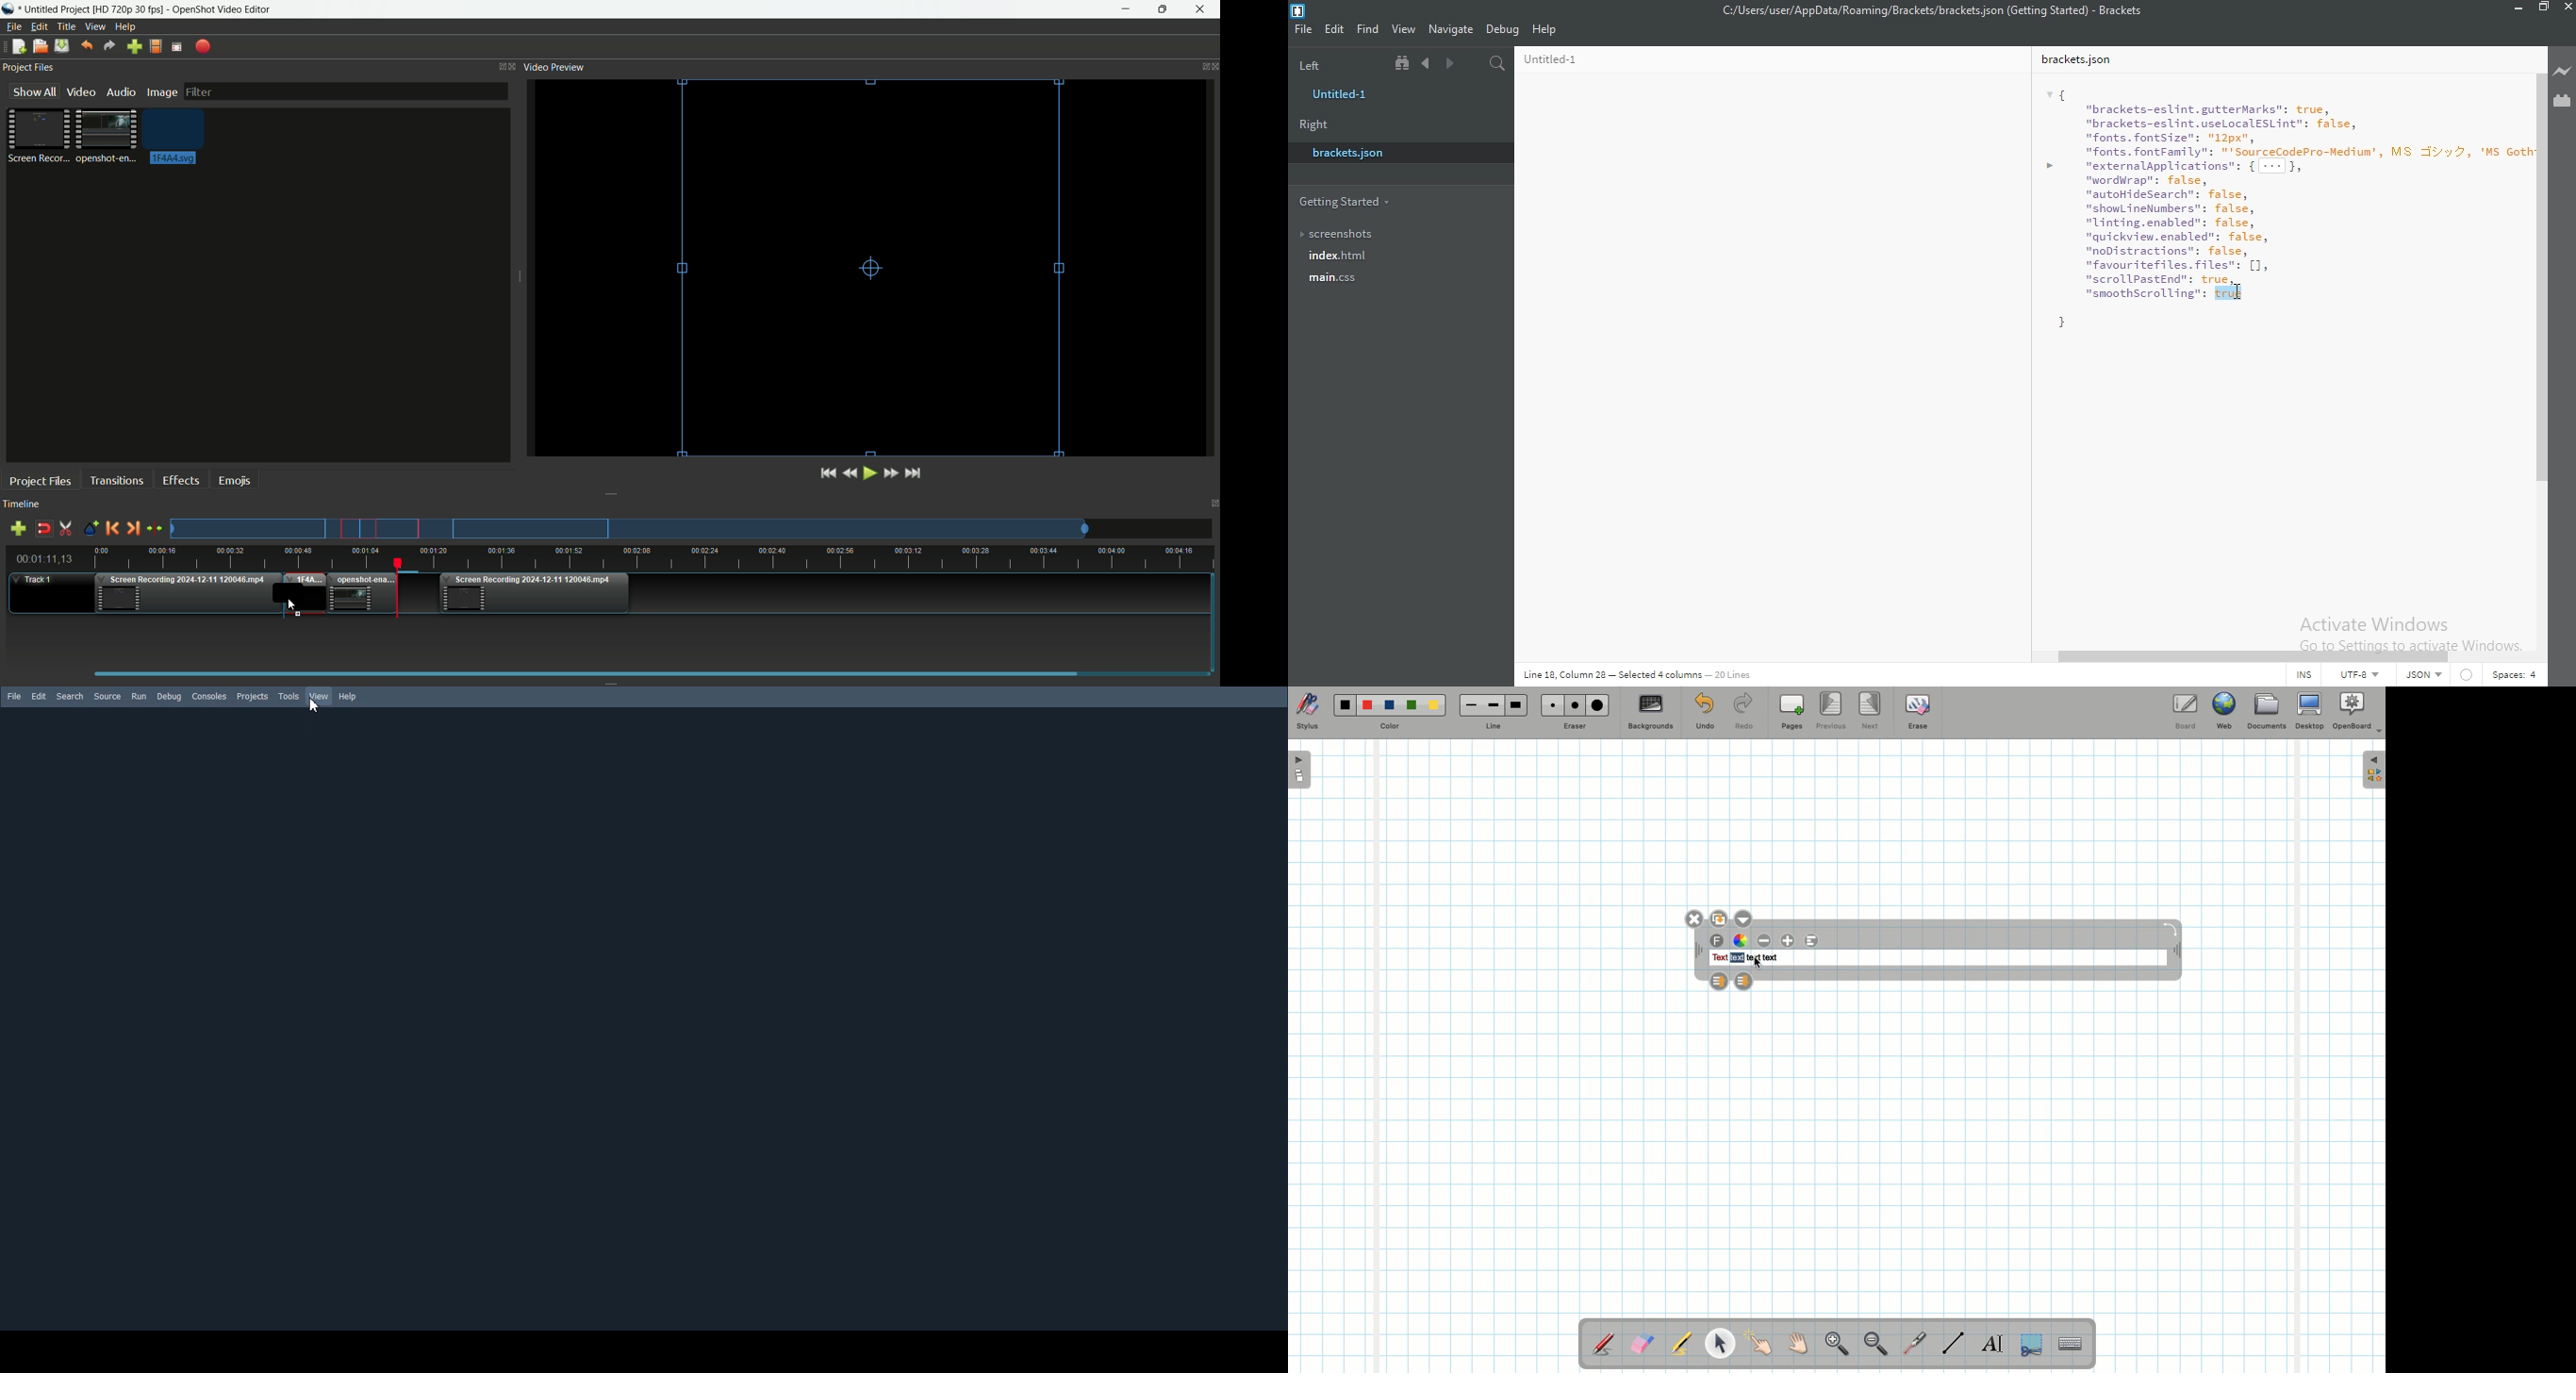  Describe the element at coordinates (1412, 706) in the screenshot. I see `Green` at that location.